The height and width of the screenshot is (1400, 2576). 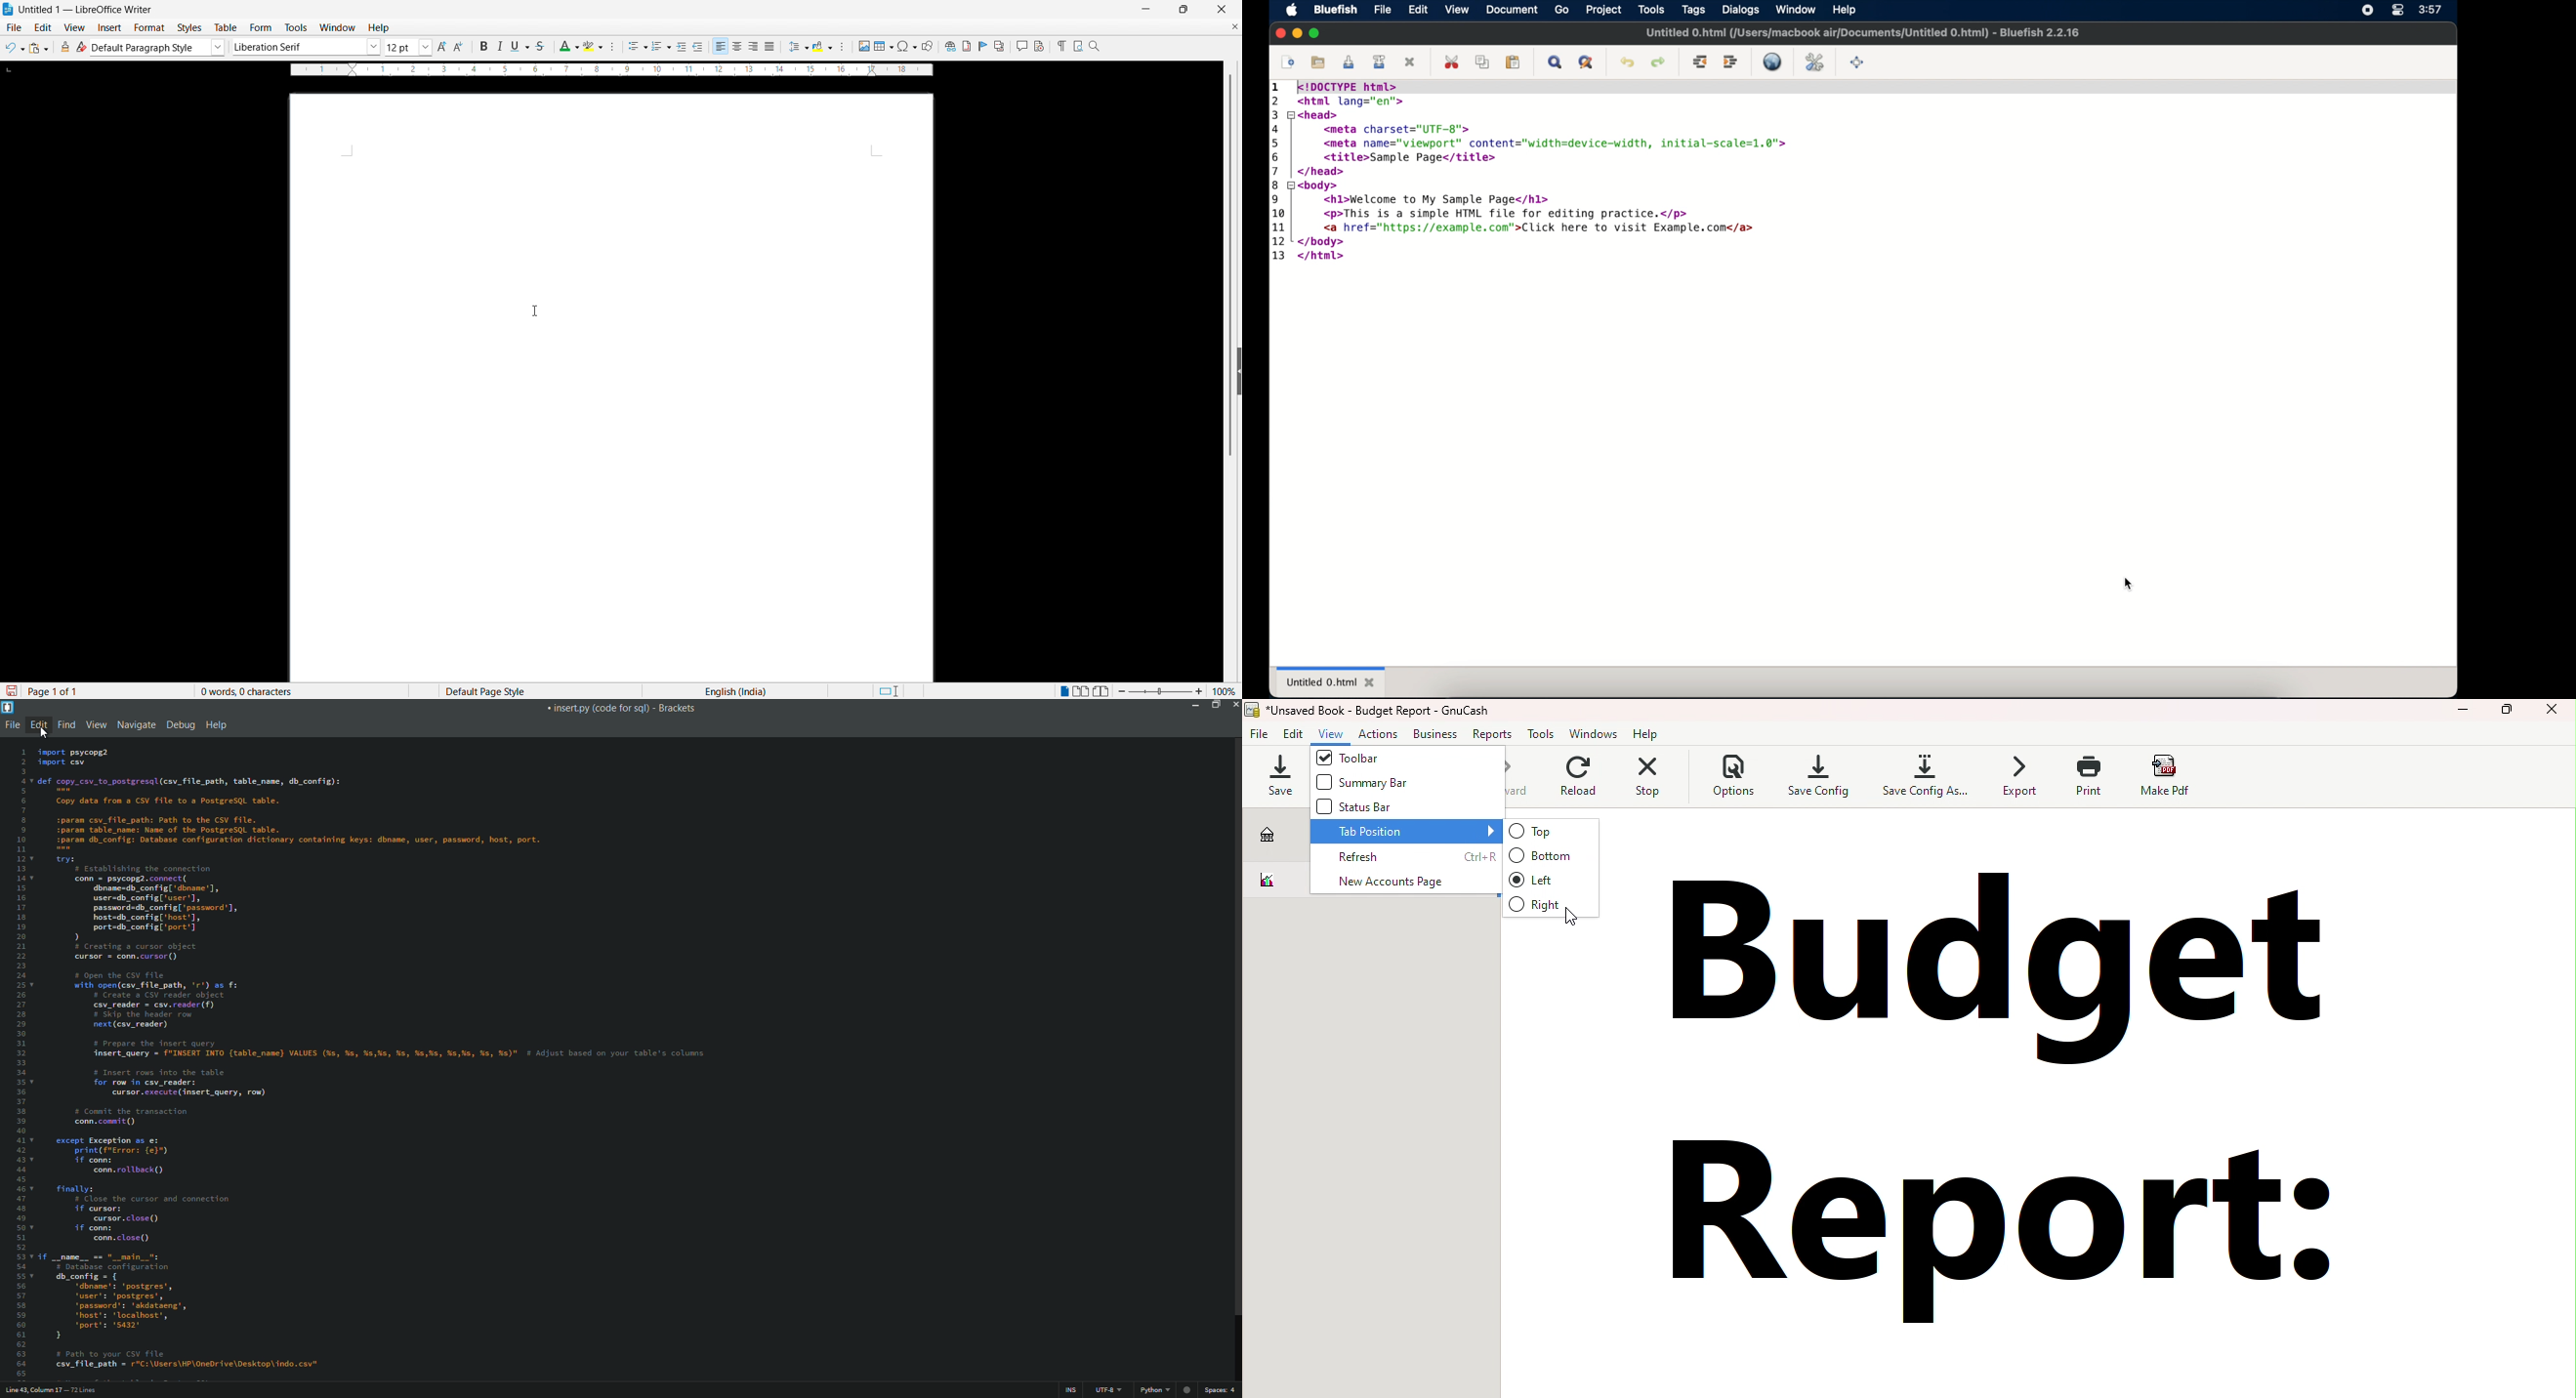 What do you see at coordinates (460, 47) in the screenshot?
I see `Reduce font size ` at bounding box center [460, 47].